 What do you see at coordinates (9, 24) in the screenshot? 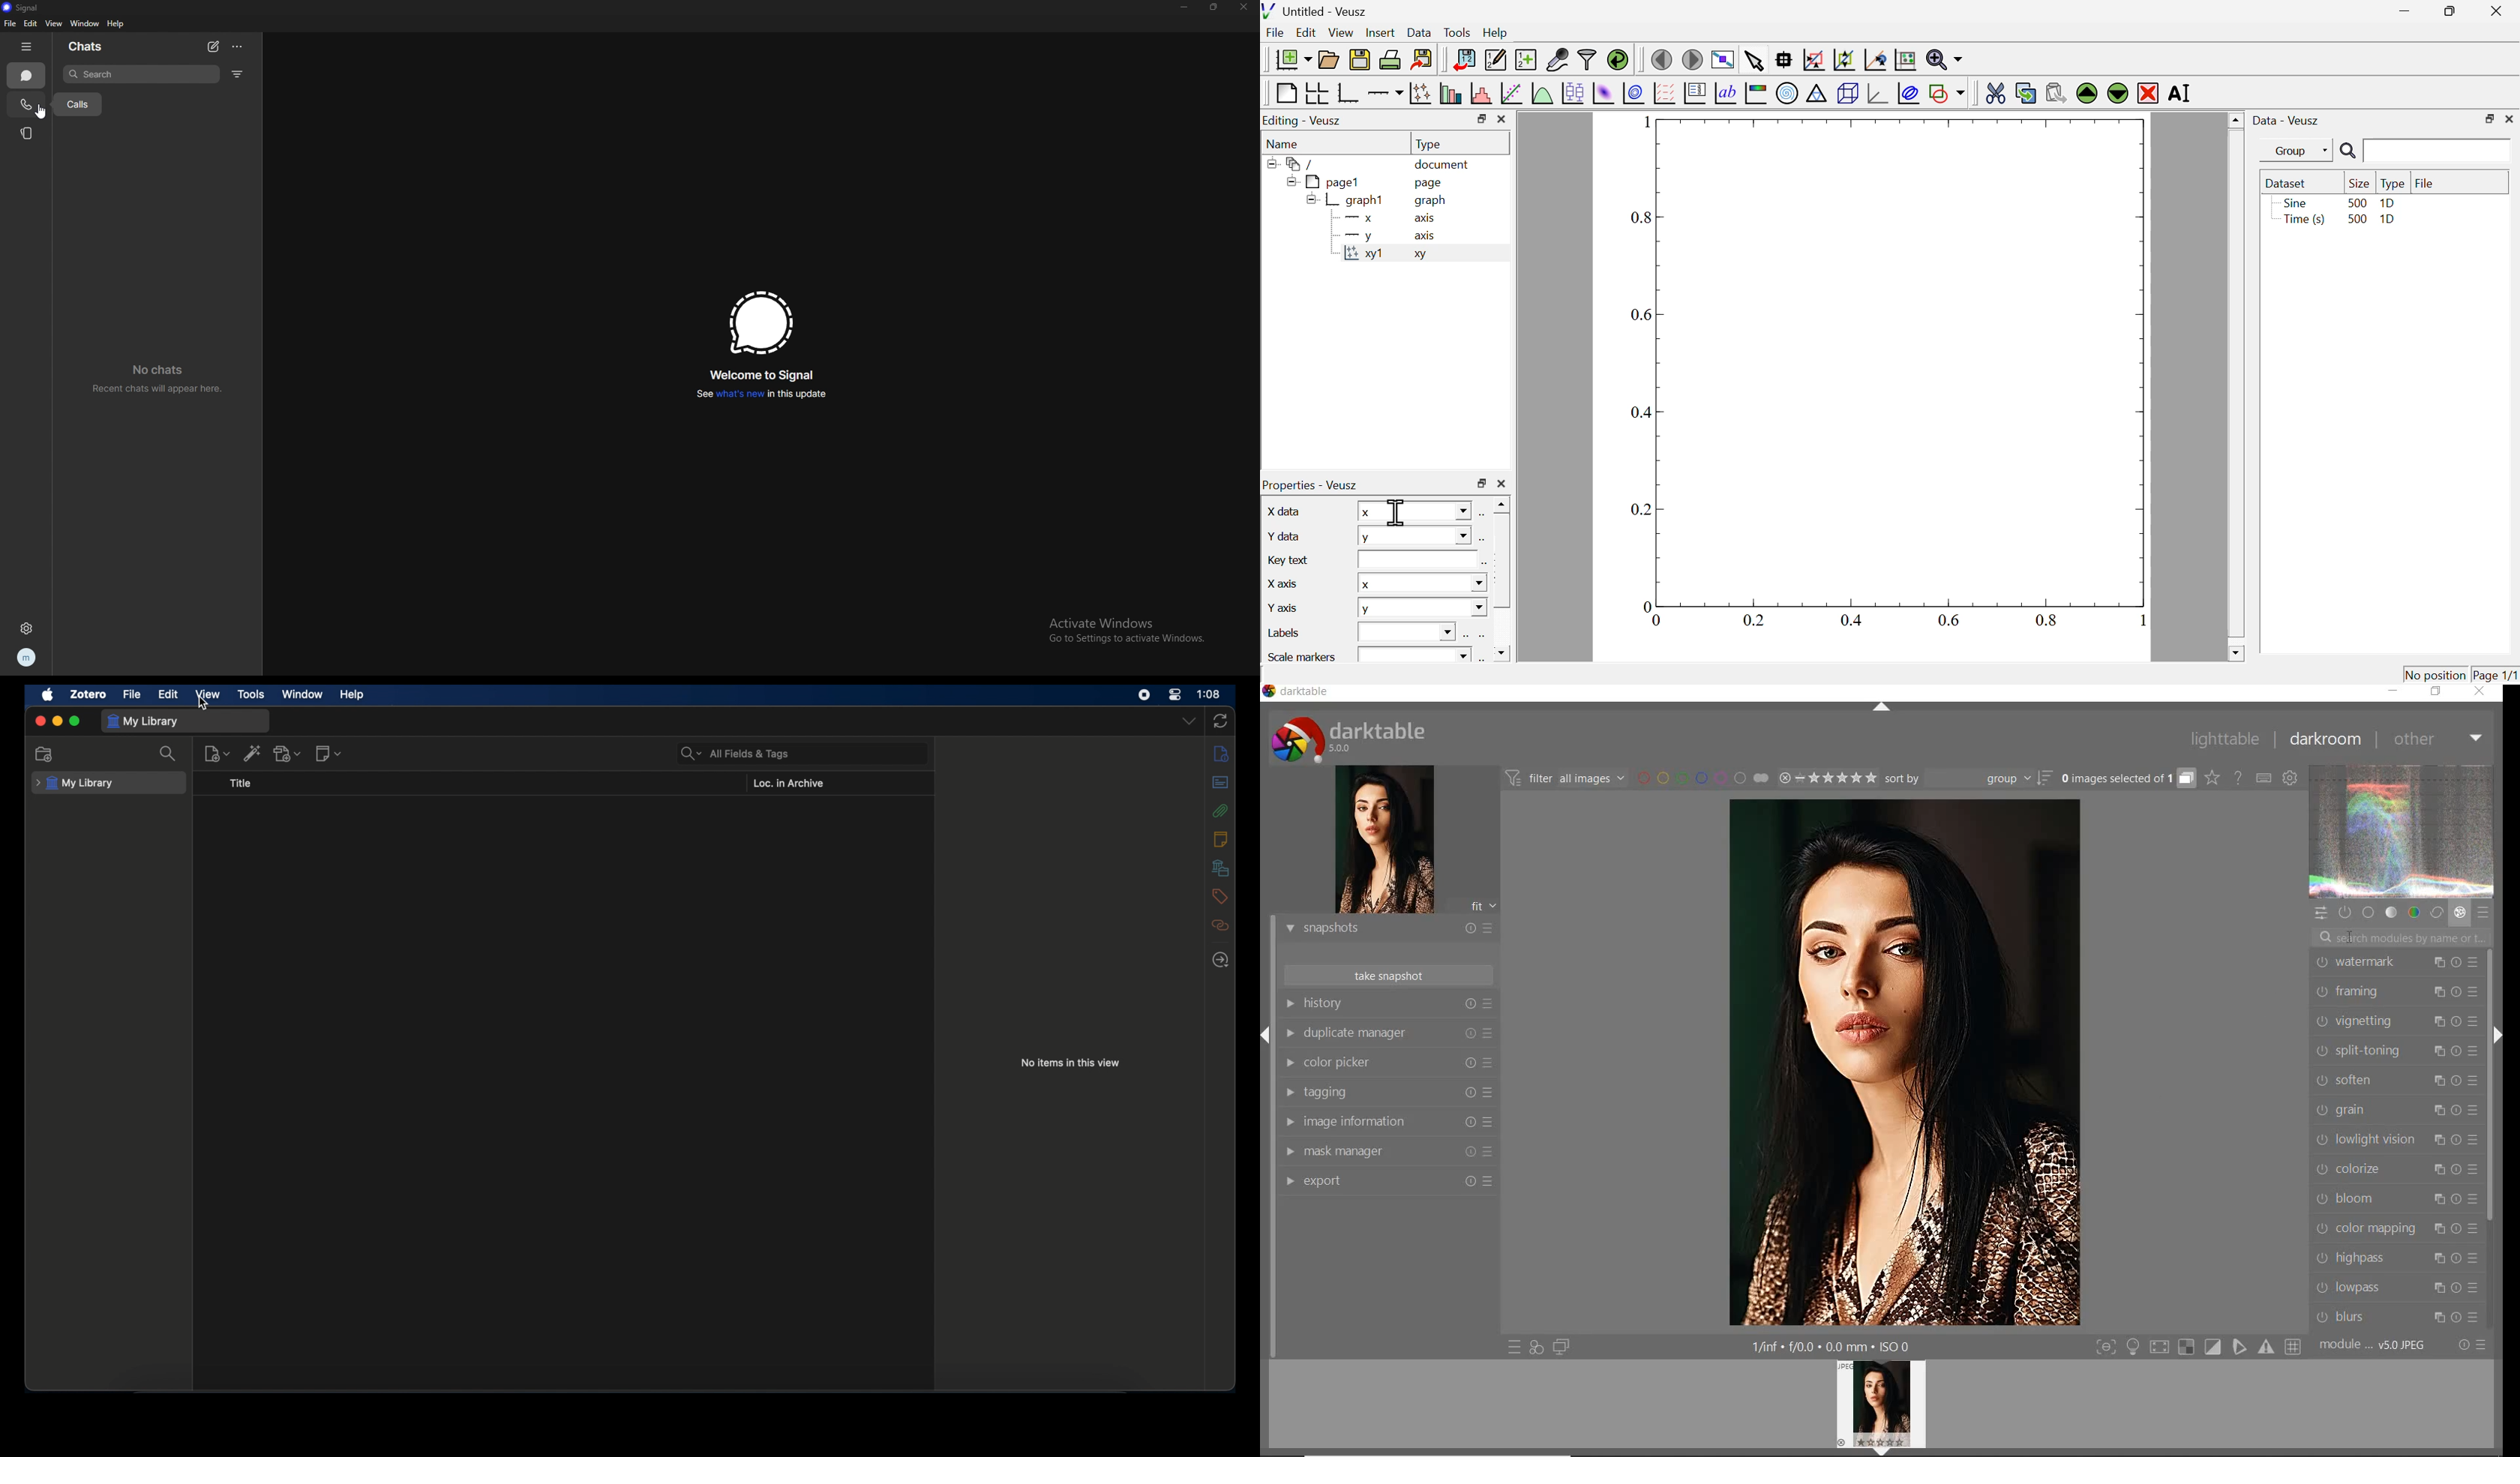
I see `file` at bounding box center [9, 24].